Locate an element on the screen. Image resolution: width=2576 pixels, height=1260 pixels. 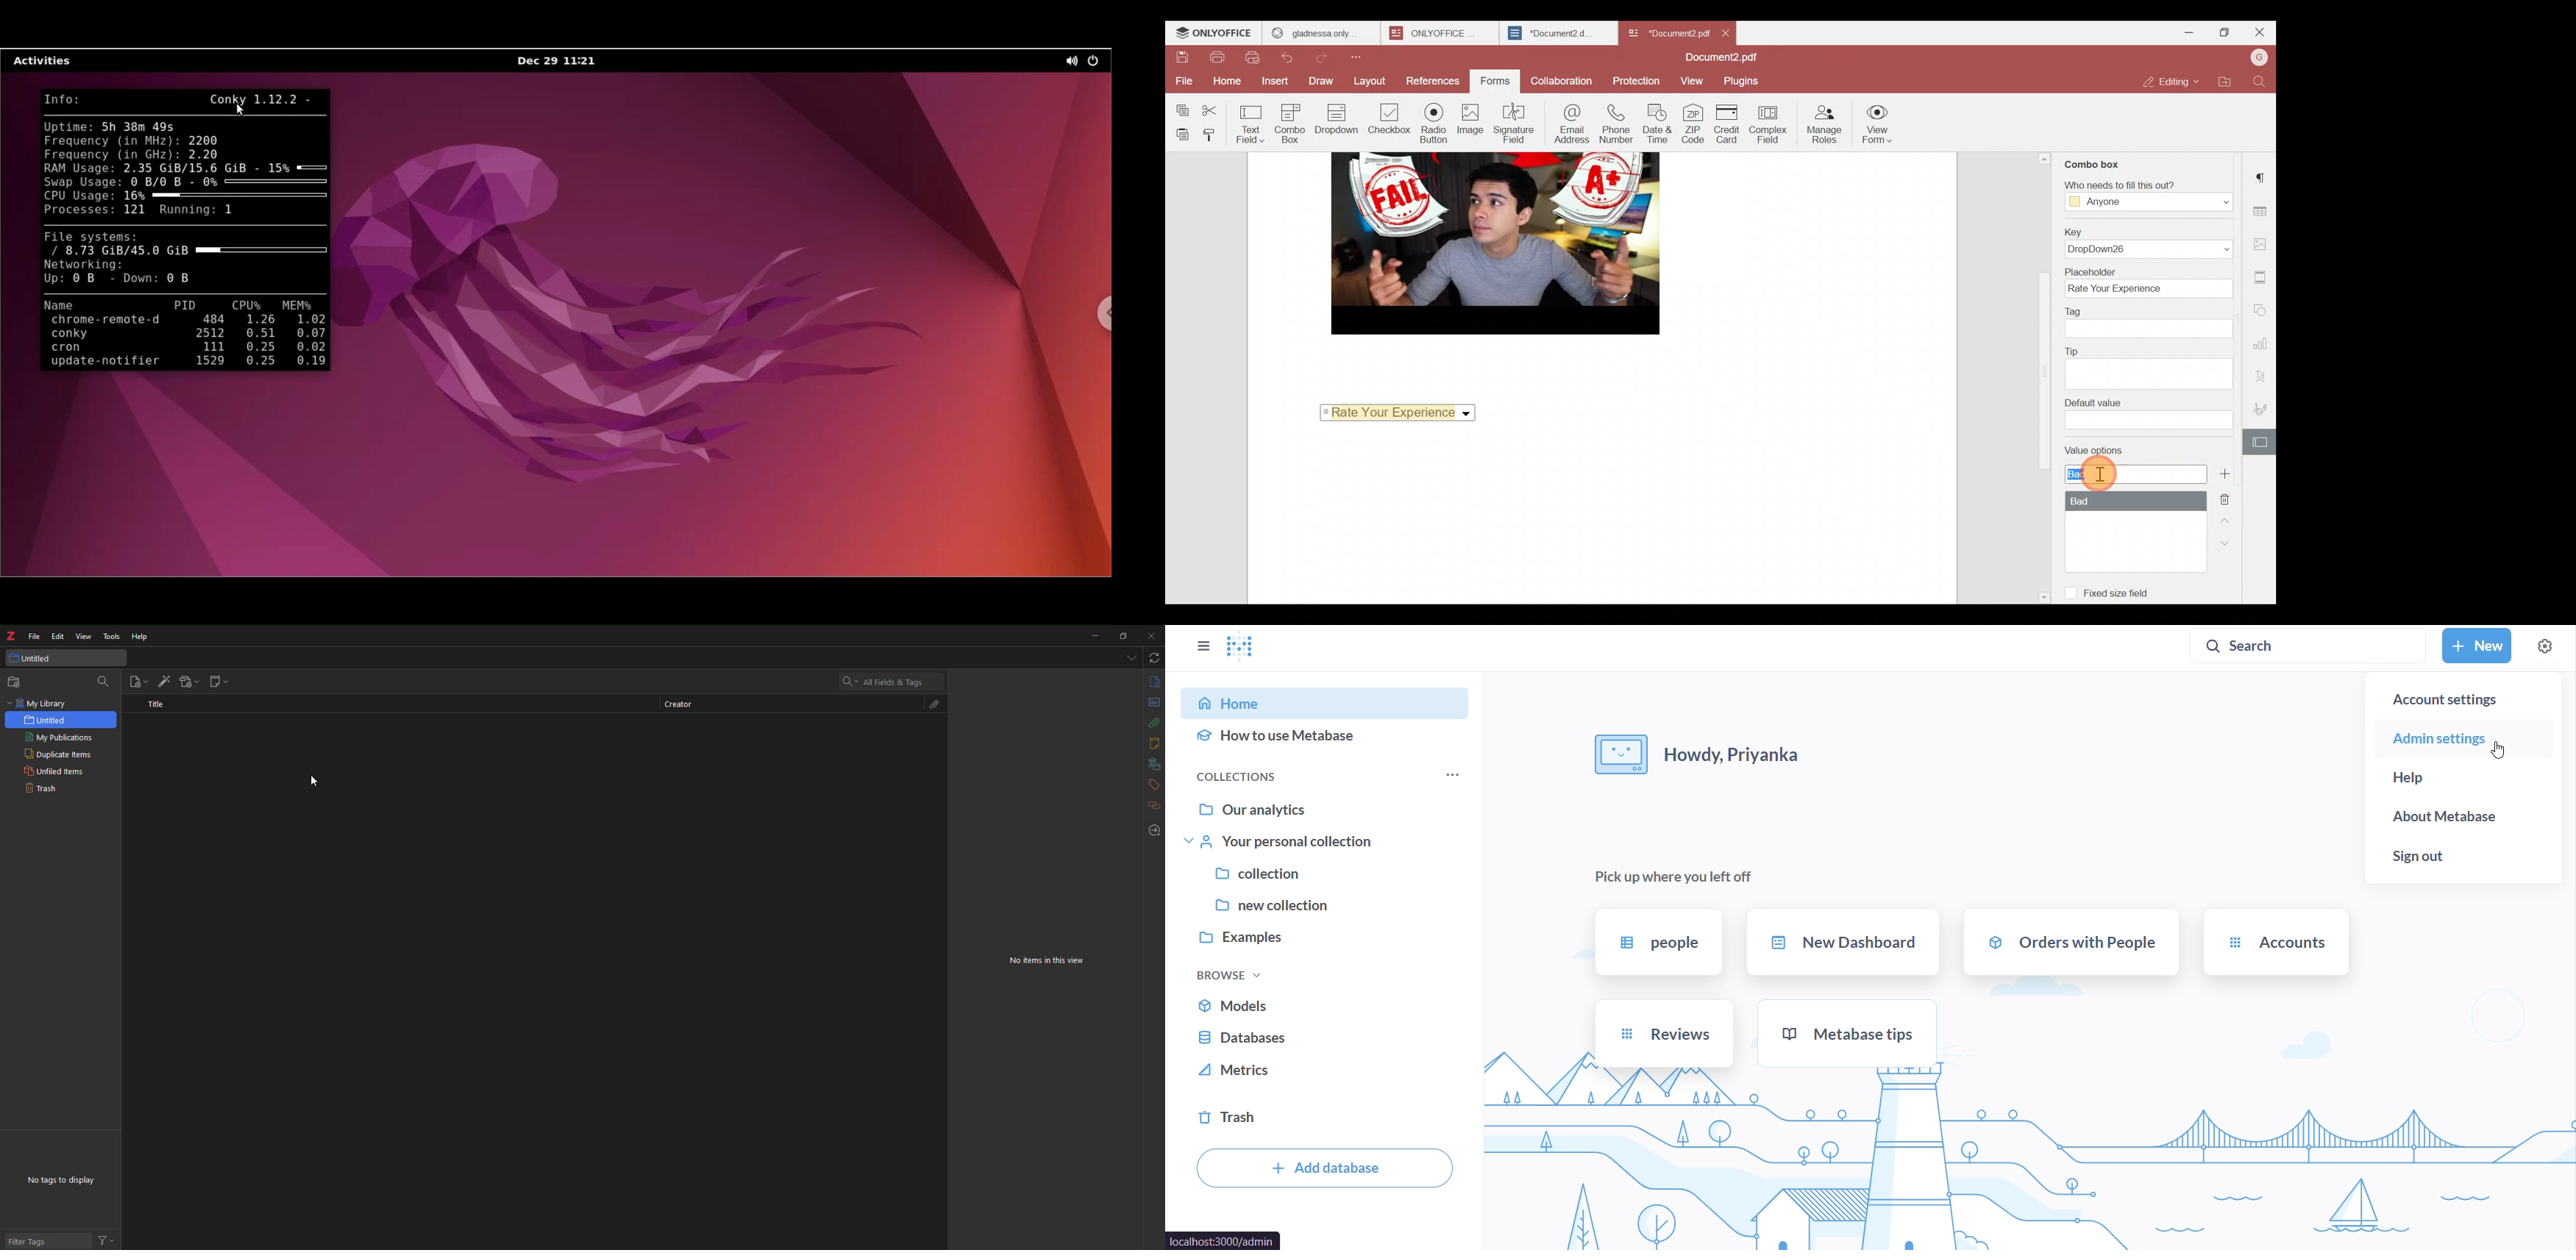
Cursor is located at coordinates (314, 782).